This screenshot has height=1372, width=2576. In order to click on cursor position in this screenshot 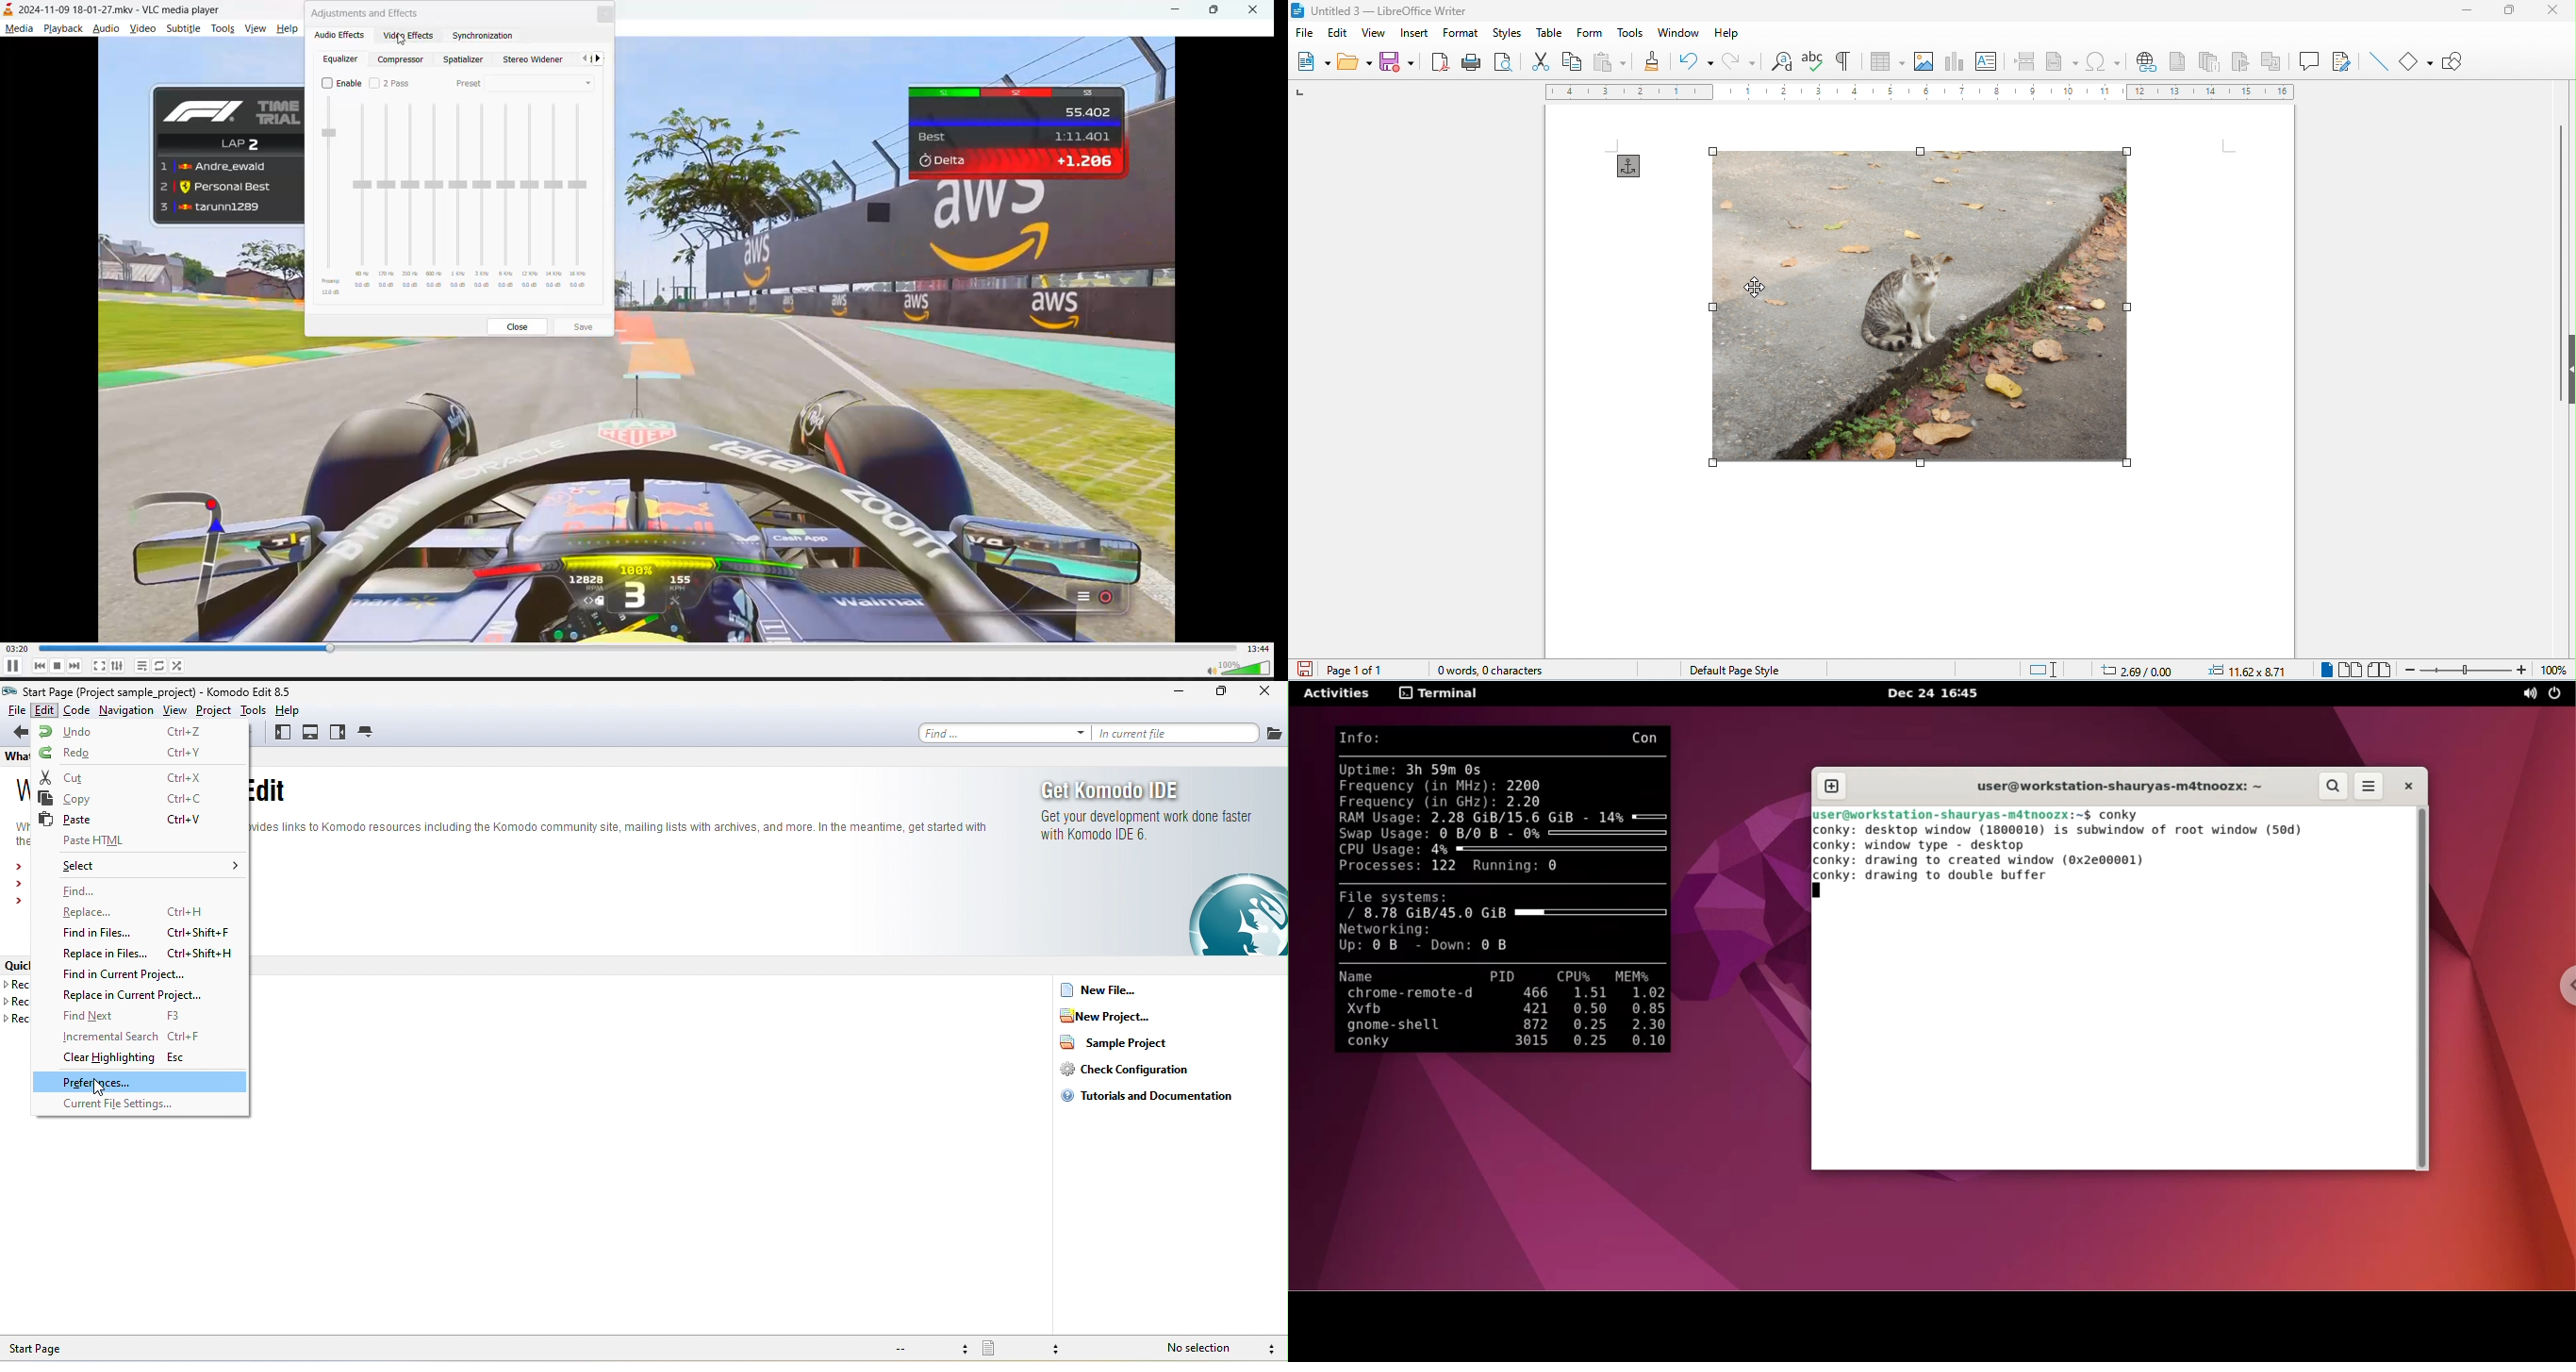, I will do `click(2128, 669)`.